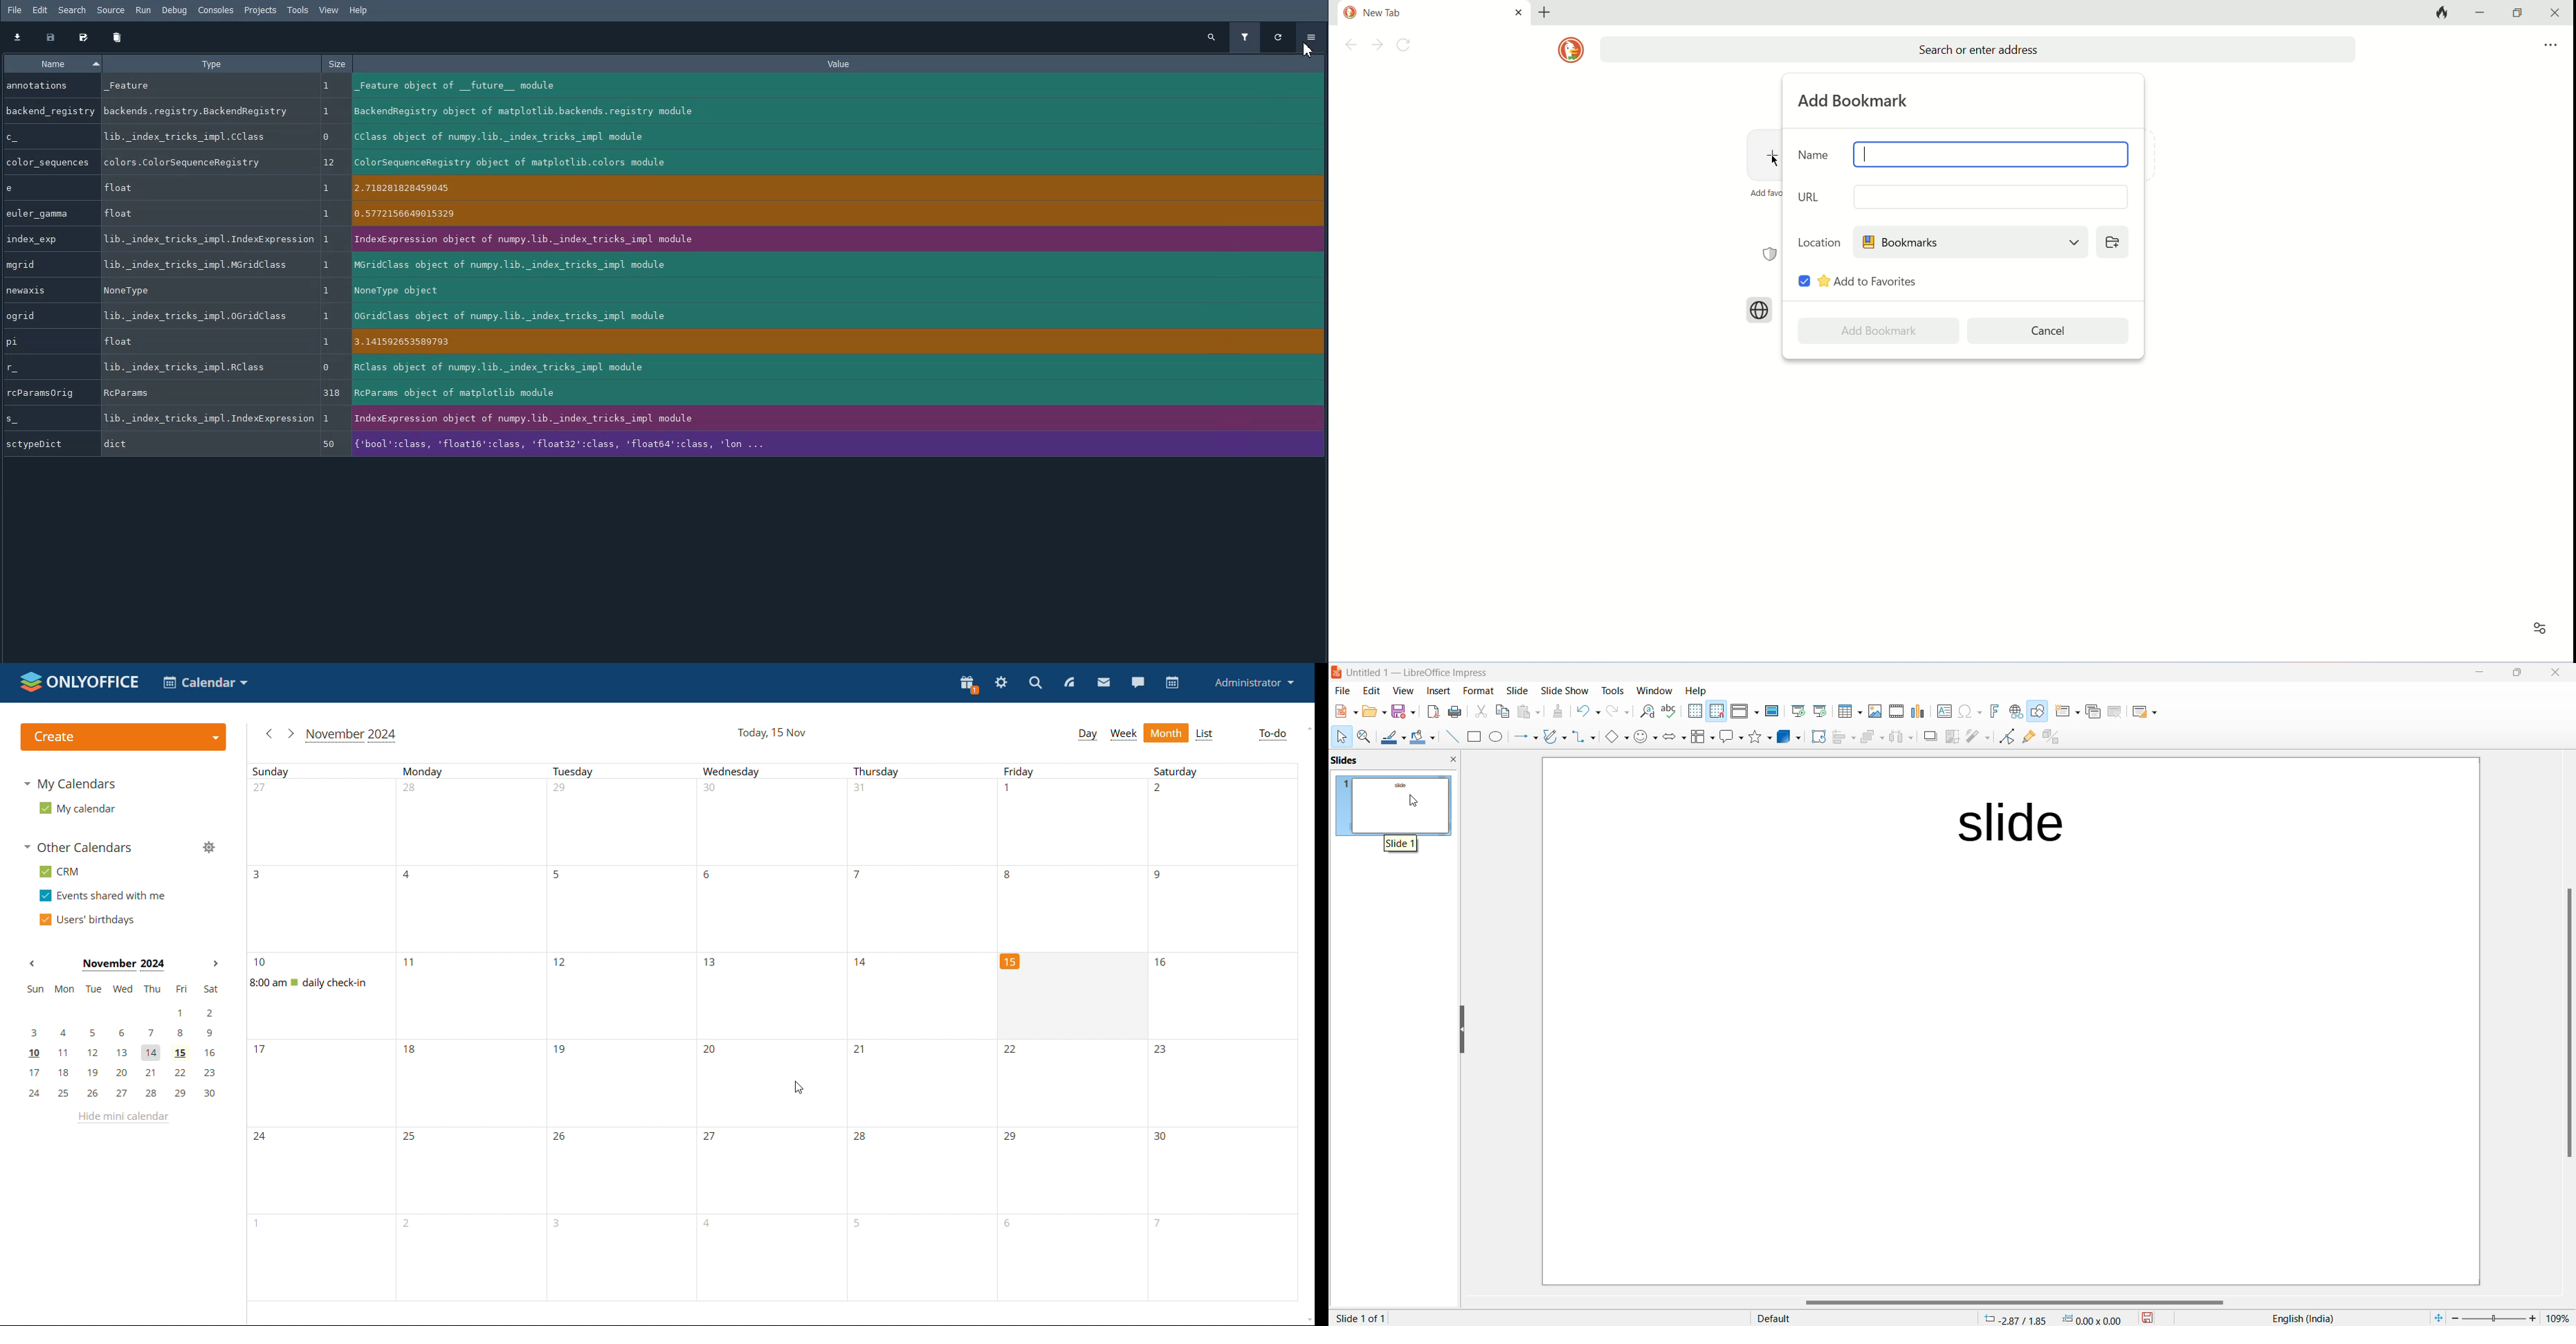  What do you see at coordinates (1397, 803) in the screenshot?
I see `slide preview` at bounding box center [1397, 803].